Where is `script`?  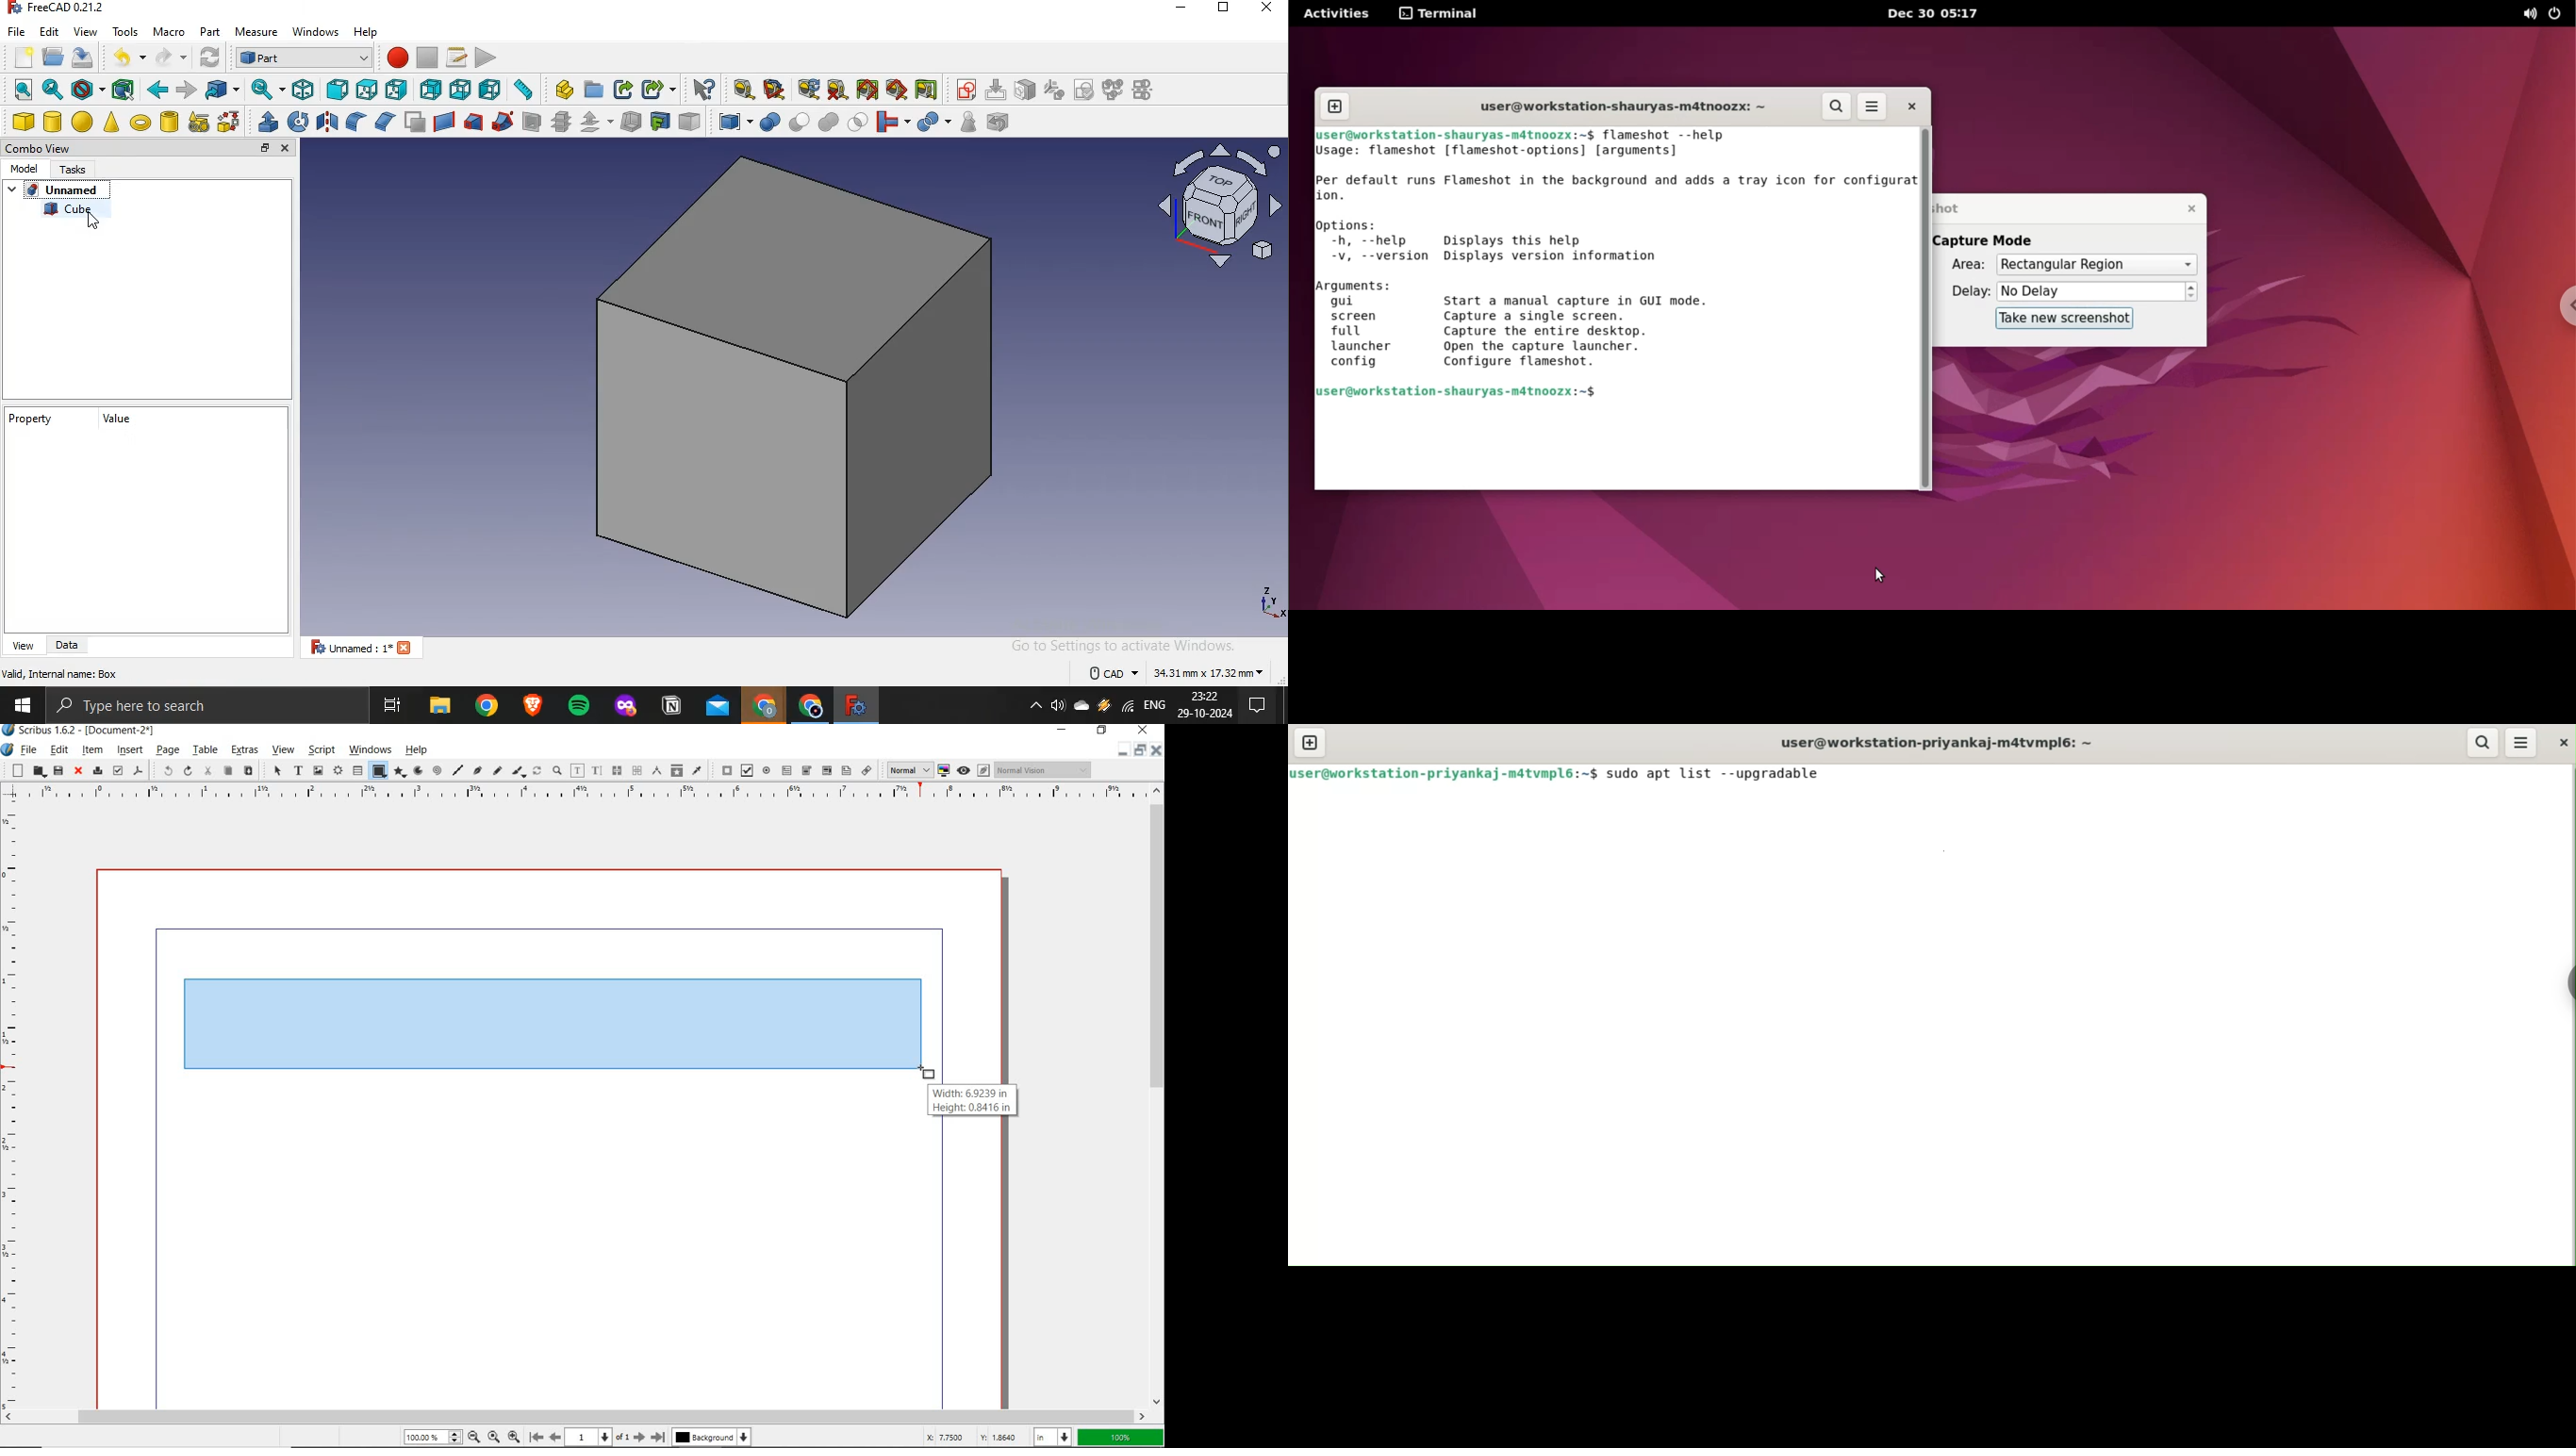
script is located at coordinates (320, 750).